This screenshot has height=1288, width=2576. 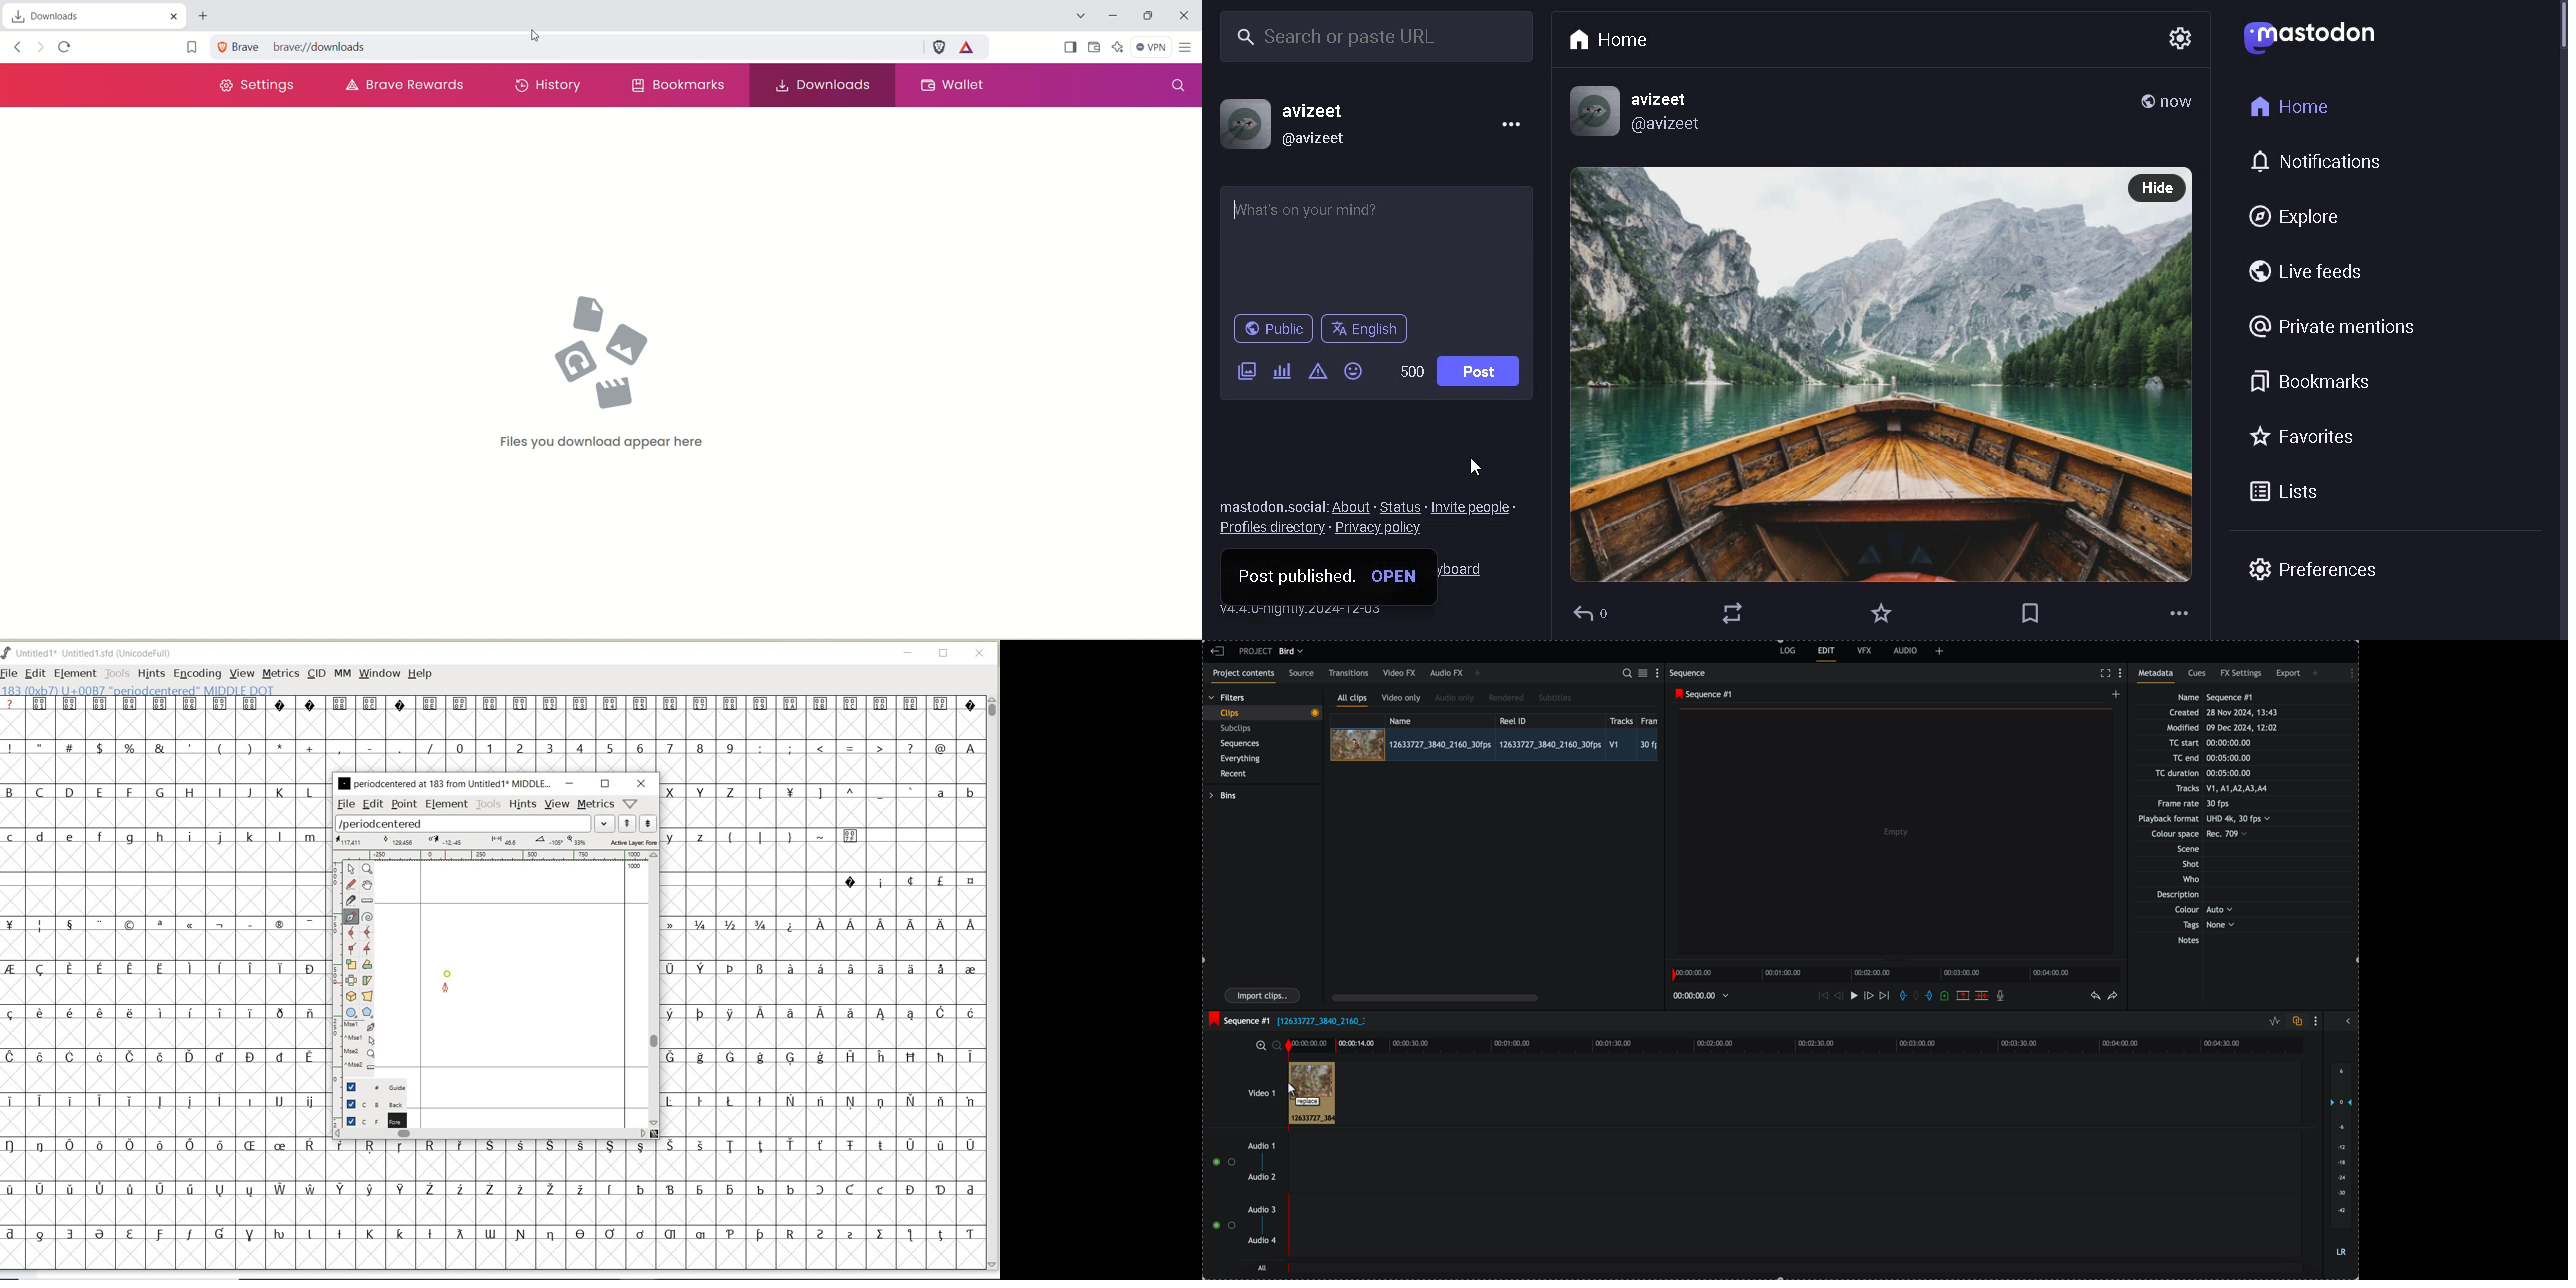 I want to click on timeline, so click(x=1704, y=995).